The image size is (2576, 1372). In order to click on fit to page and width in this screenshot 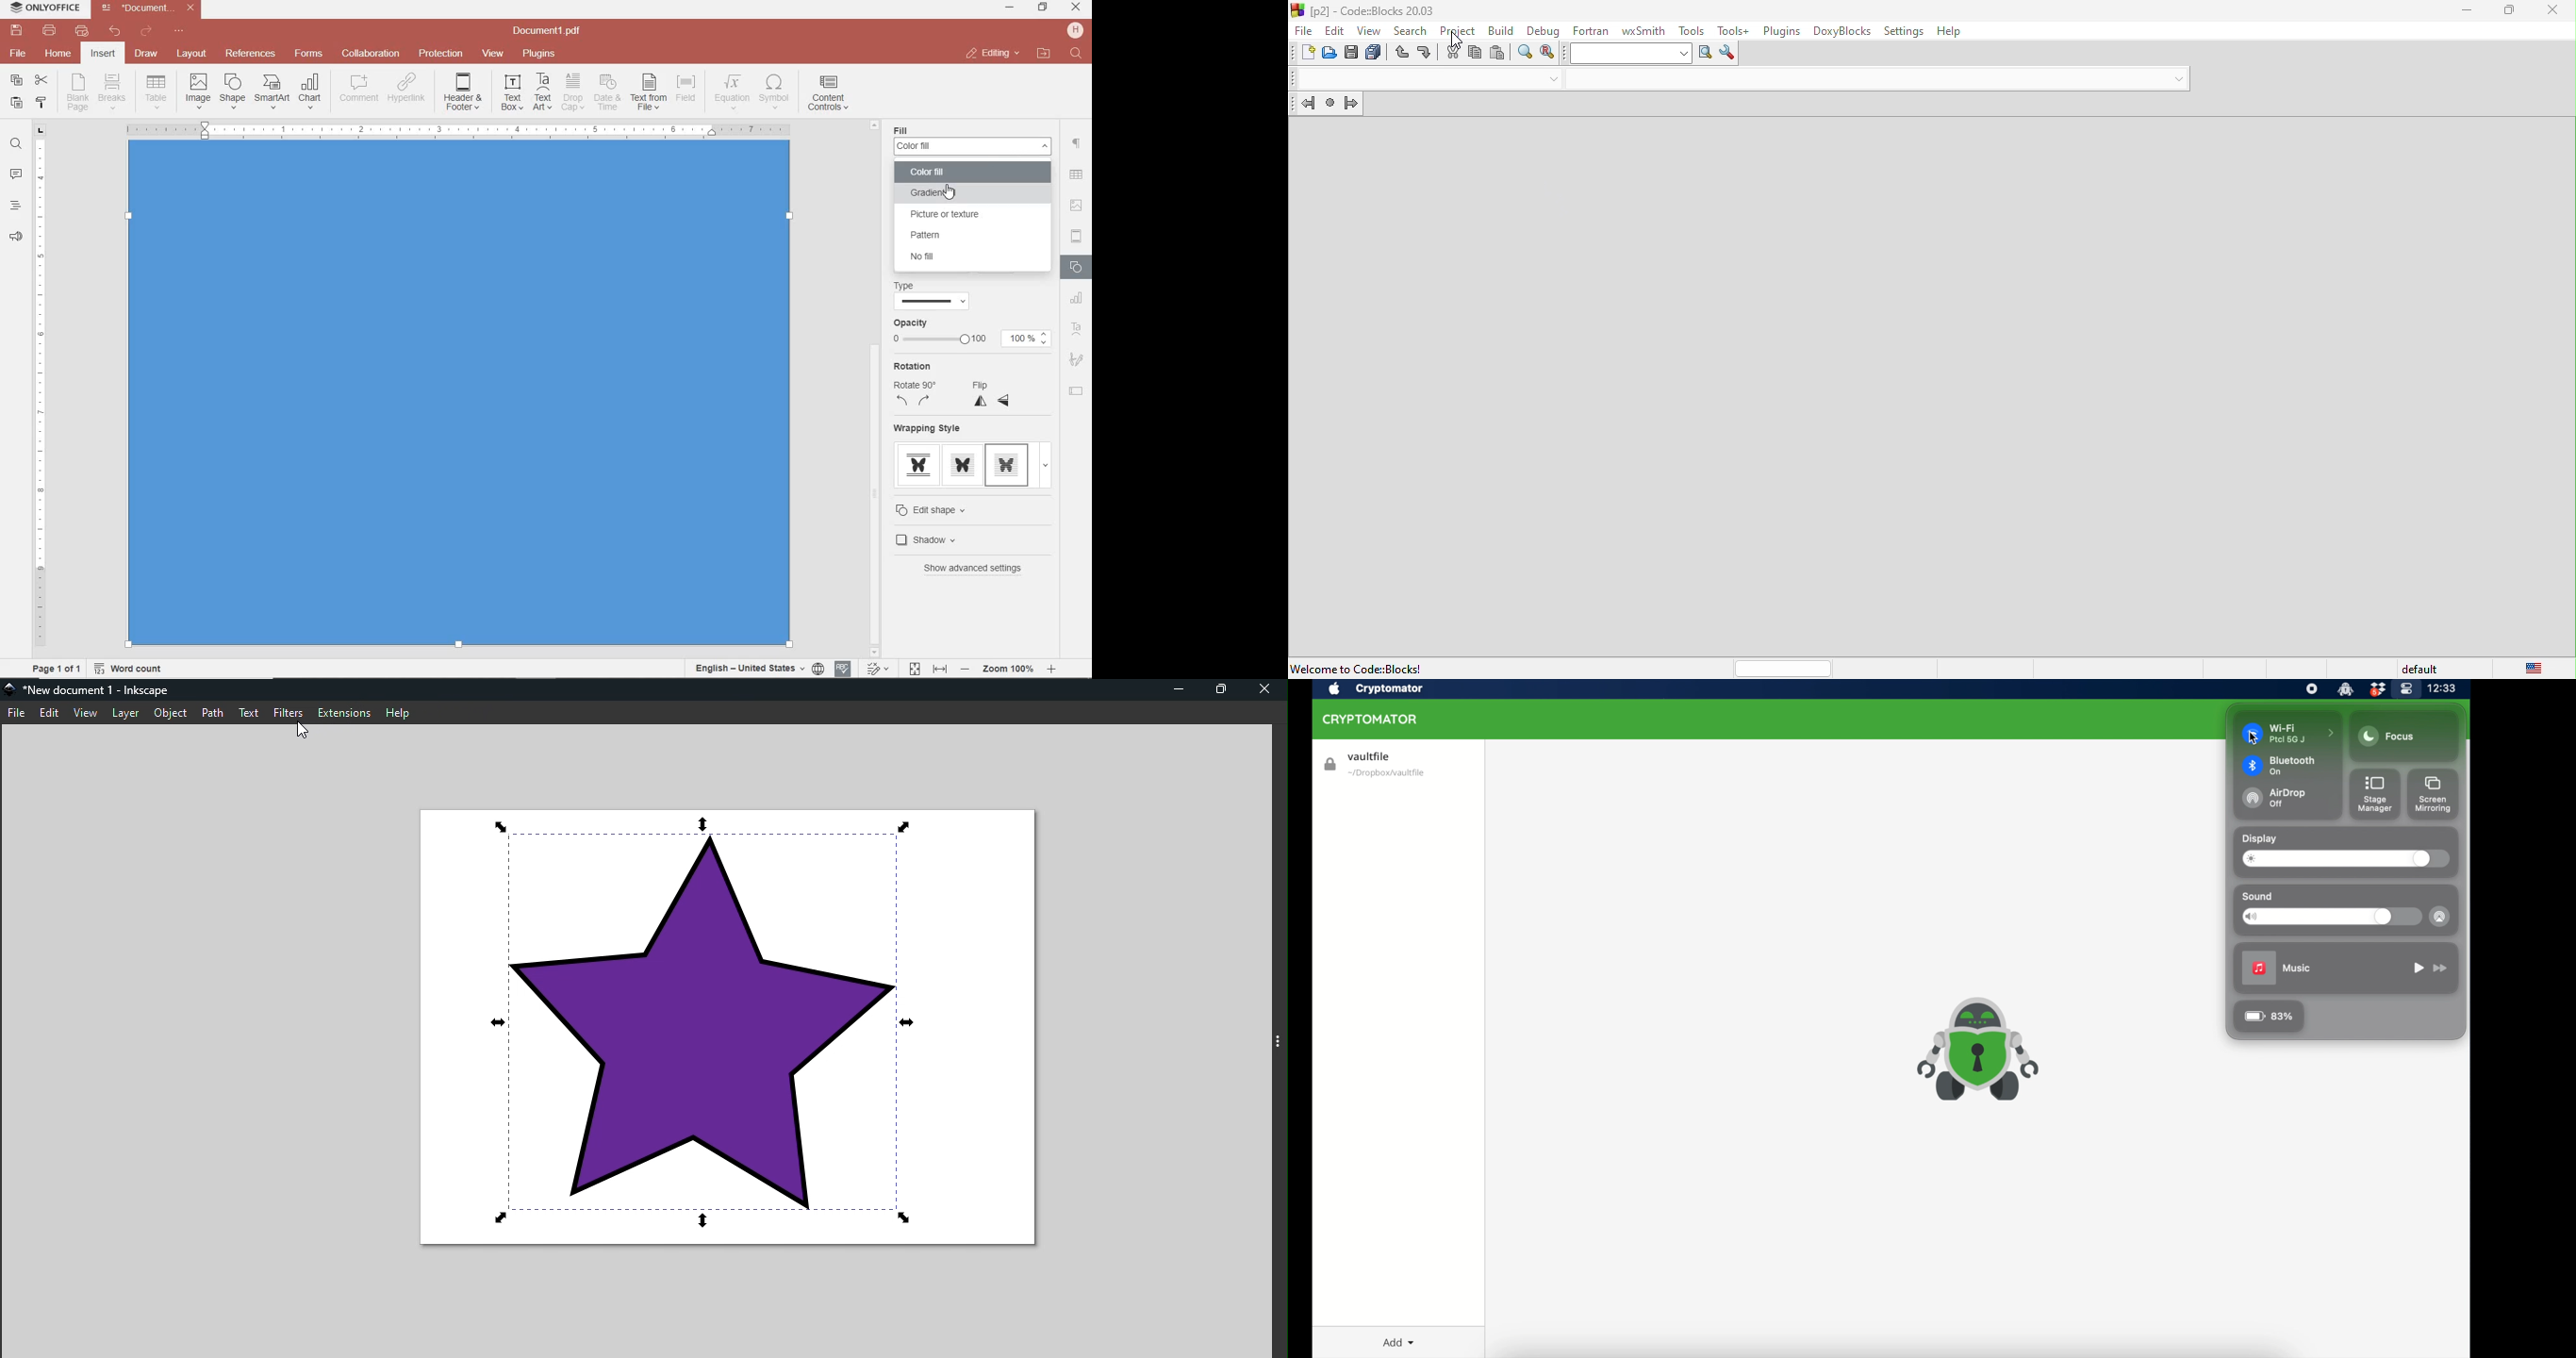, I will do `click(926, 669)`.